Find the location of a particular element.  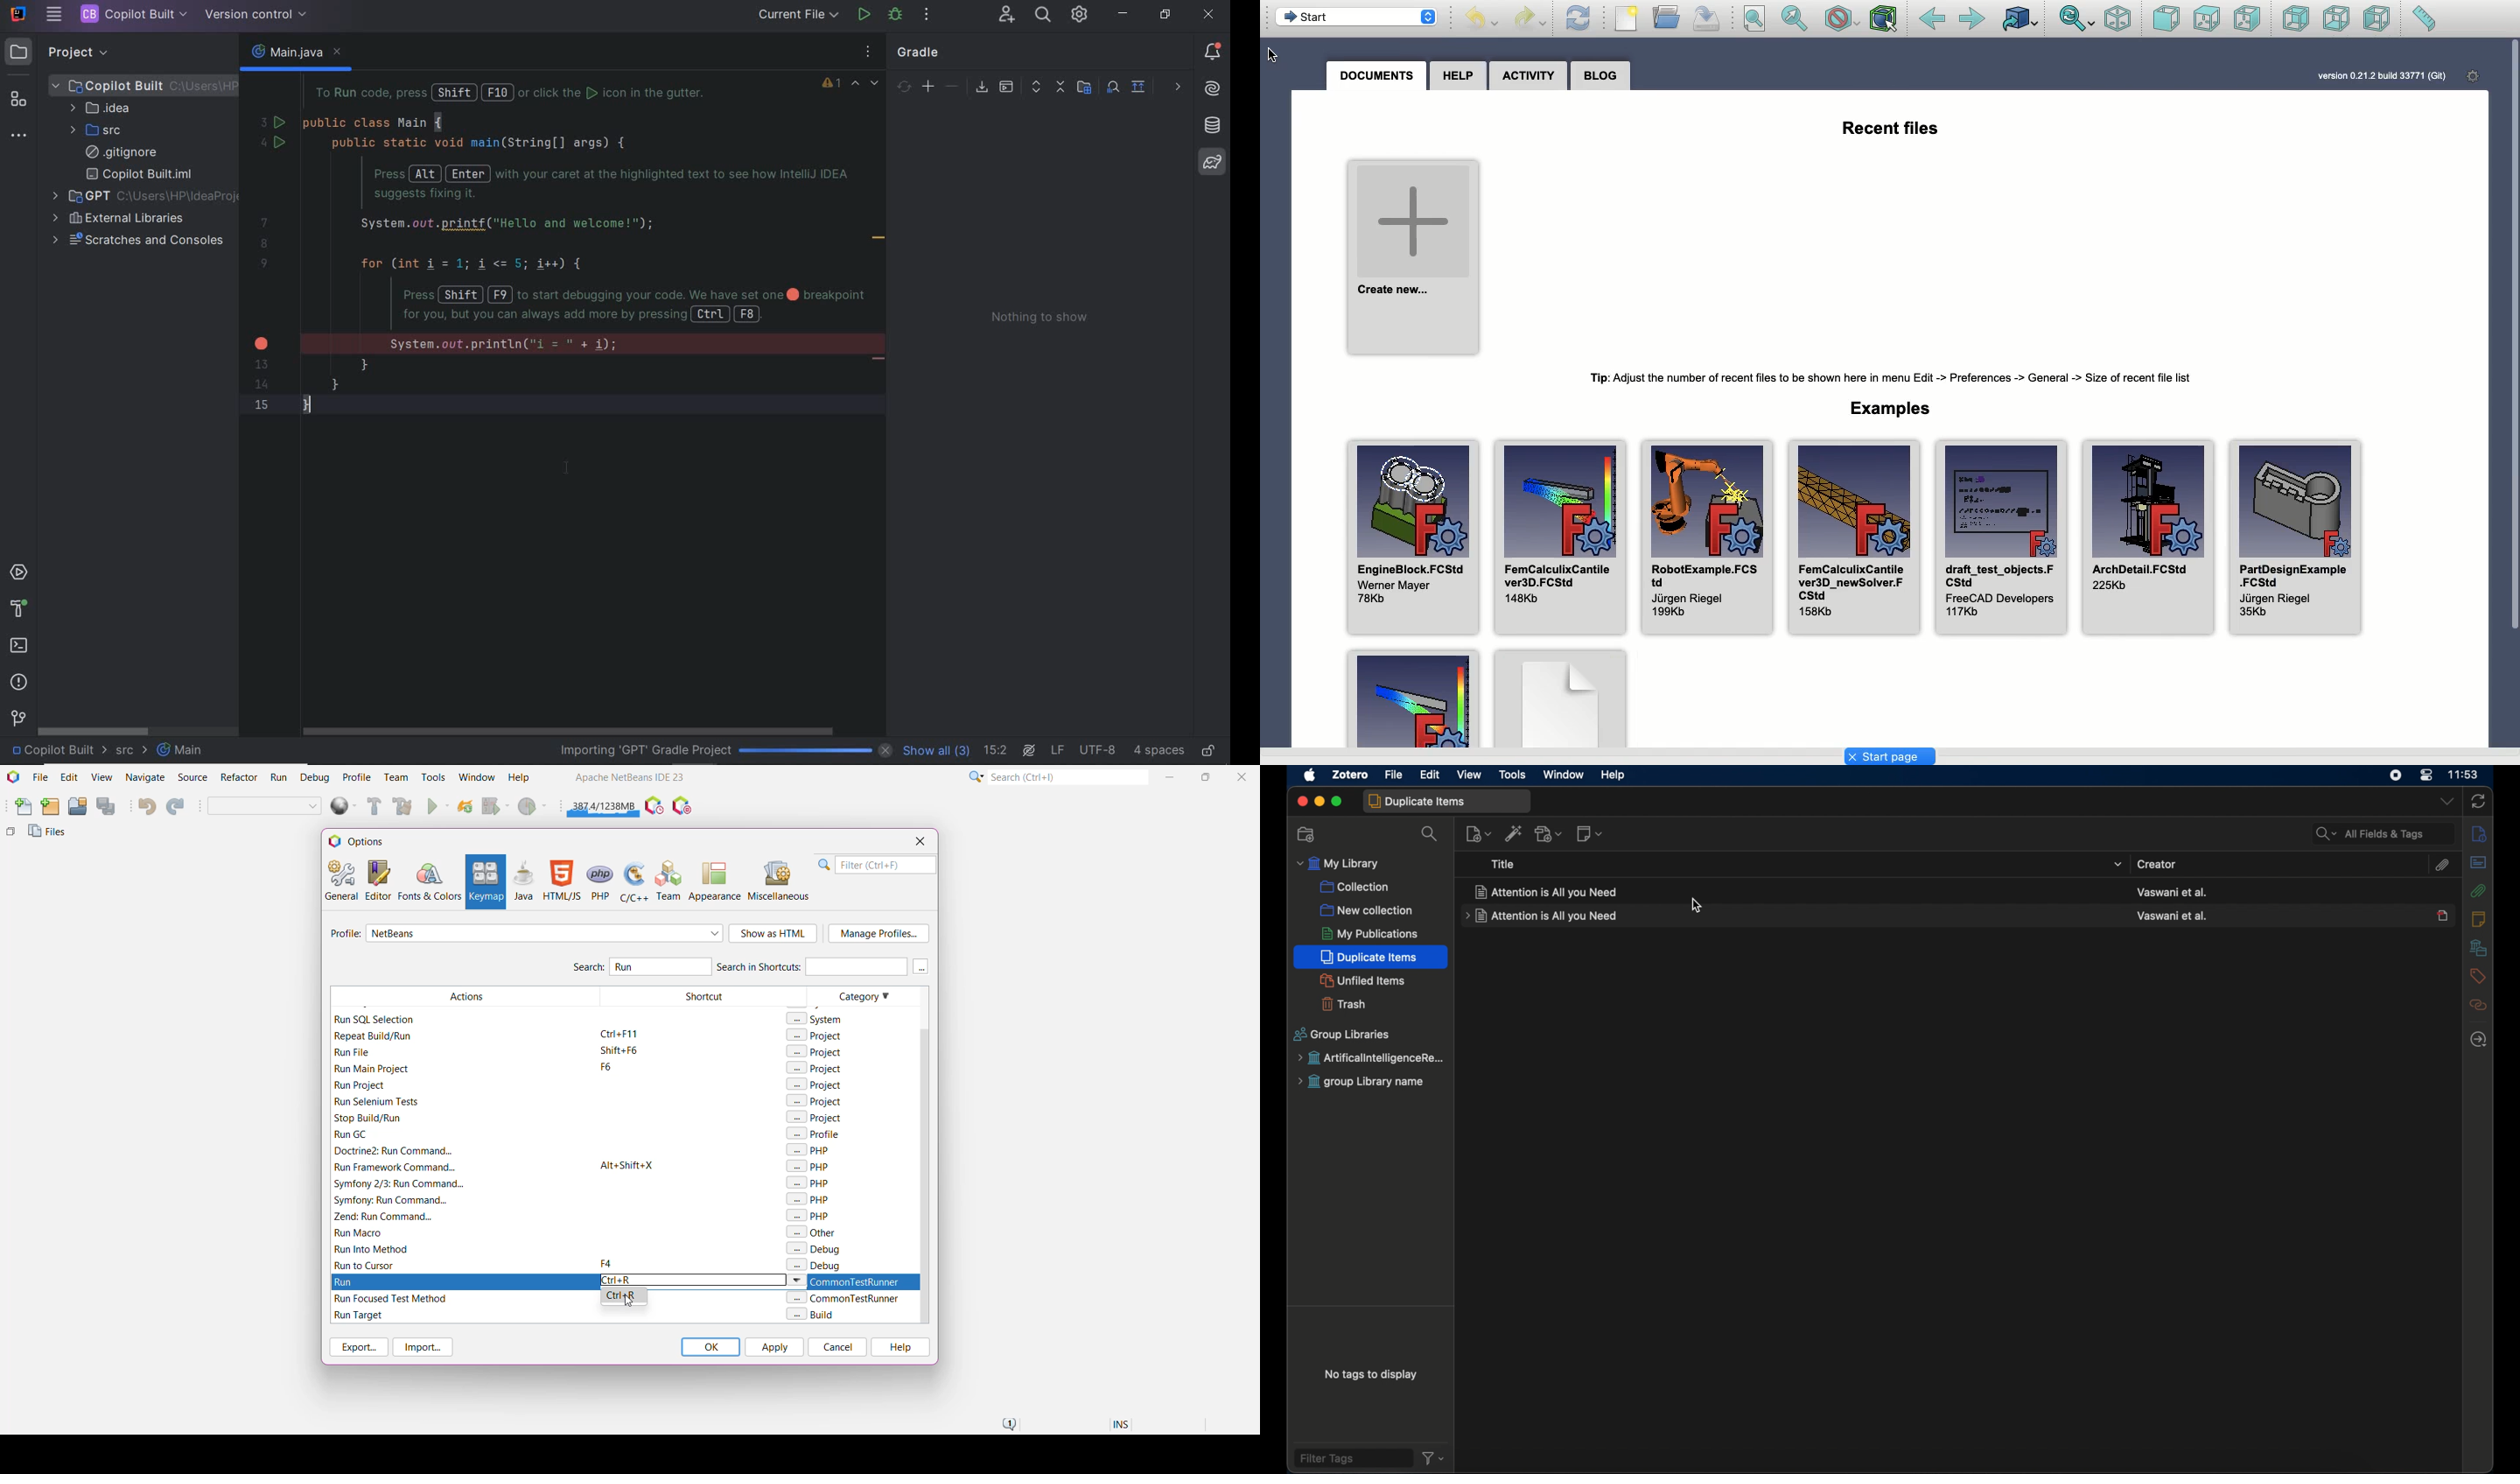

Create new is located at coordinates (1414, 258).